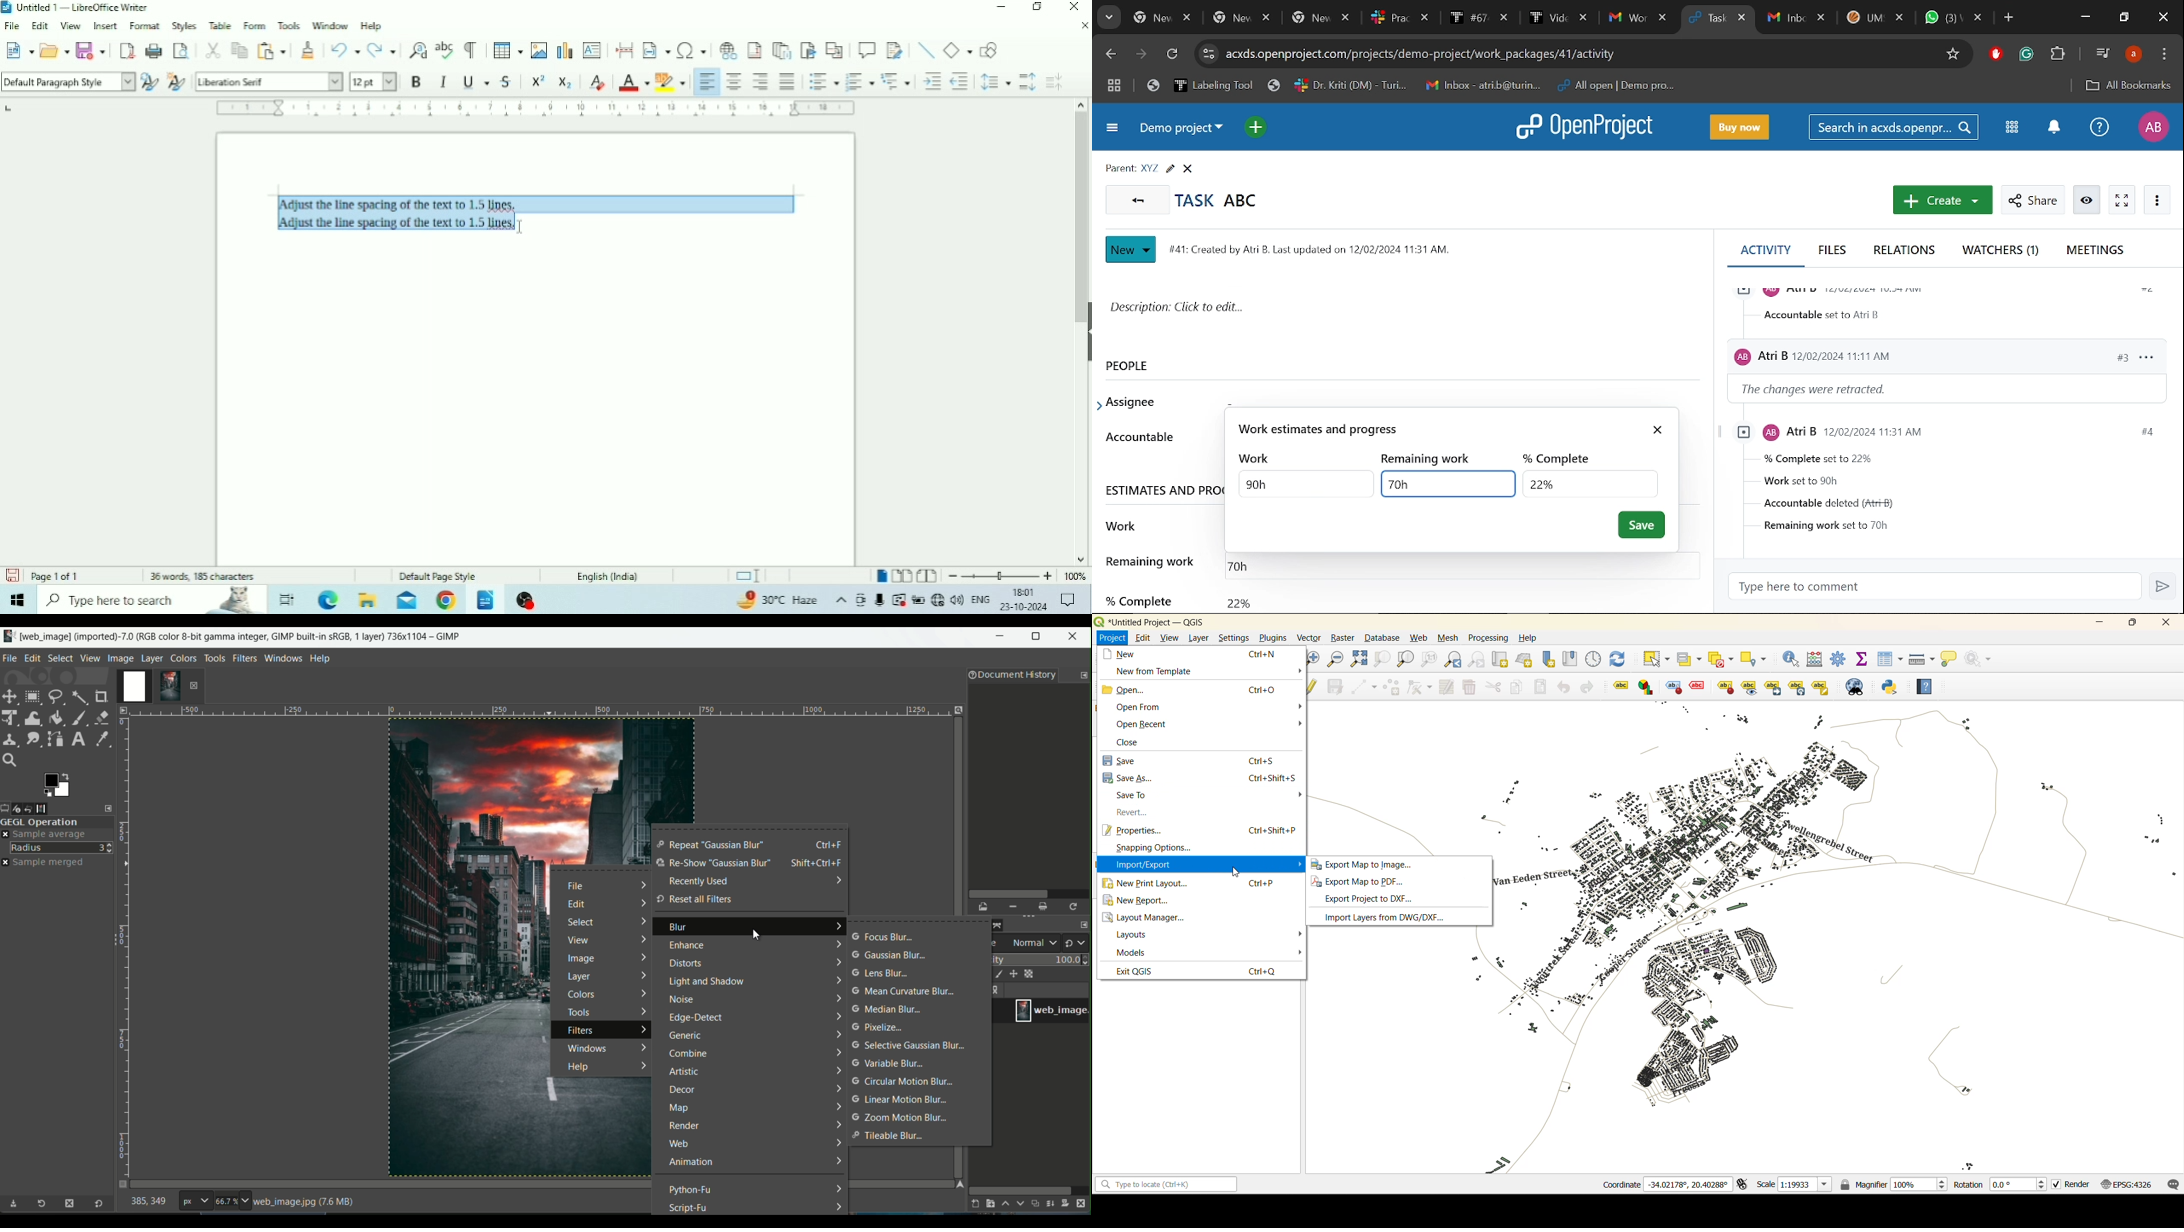  I want to click on Insert Footnote, so click(756, 49).